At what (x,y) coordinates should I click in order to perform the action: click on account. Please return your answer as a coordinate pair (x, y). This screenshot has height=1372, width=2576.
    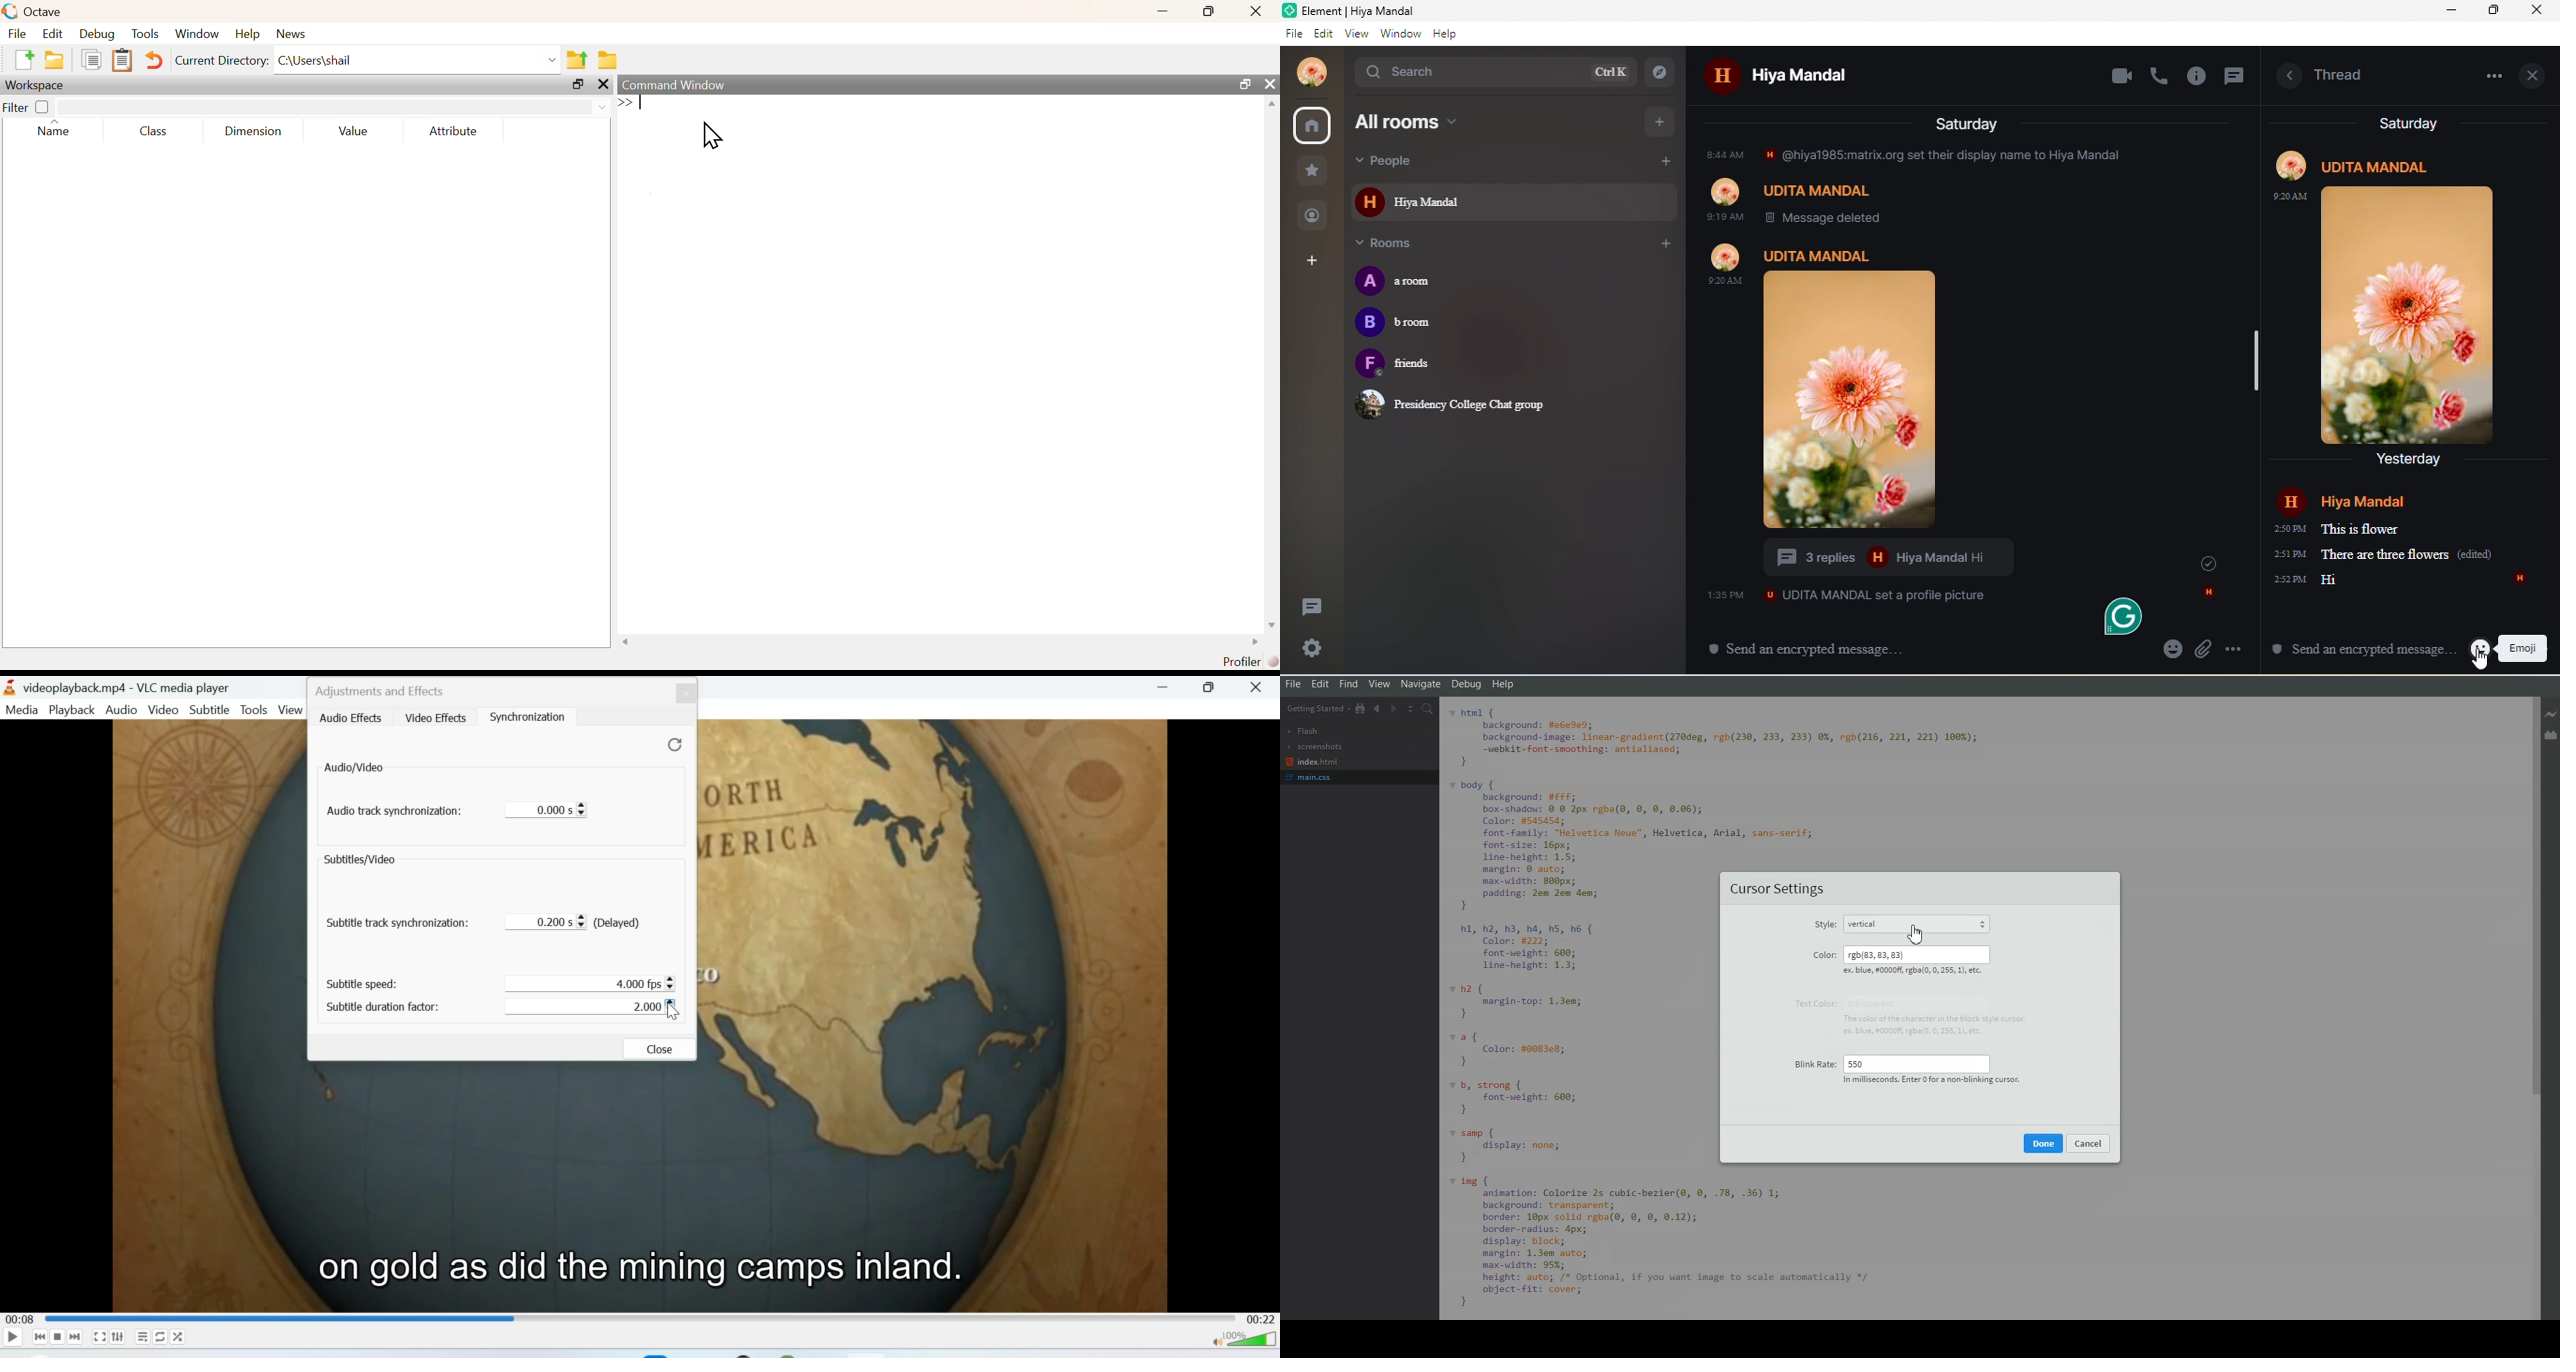
    Looking at the image, I should click on (1311, 72).